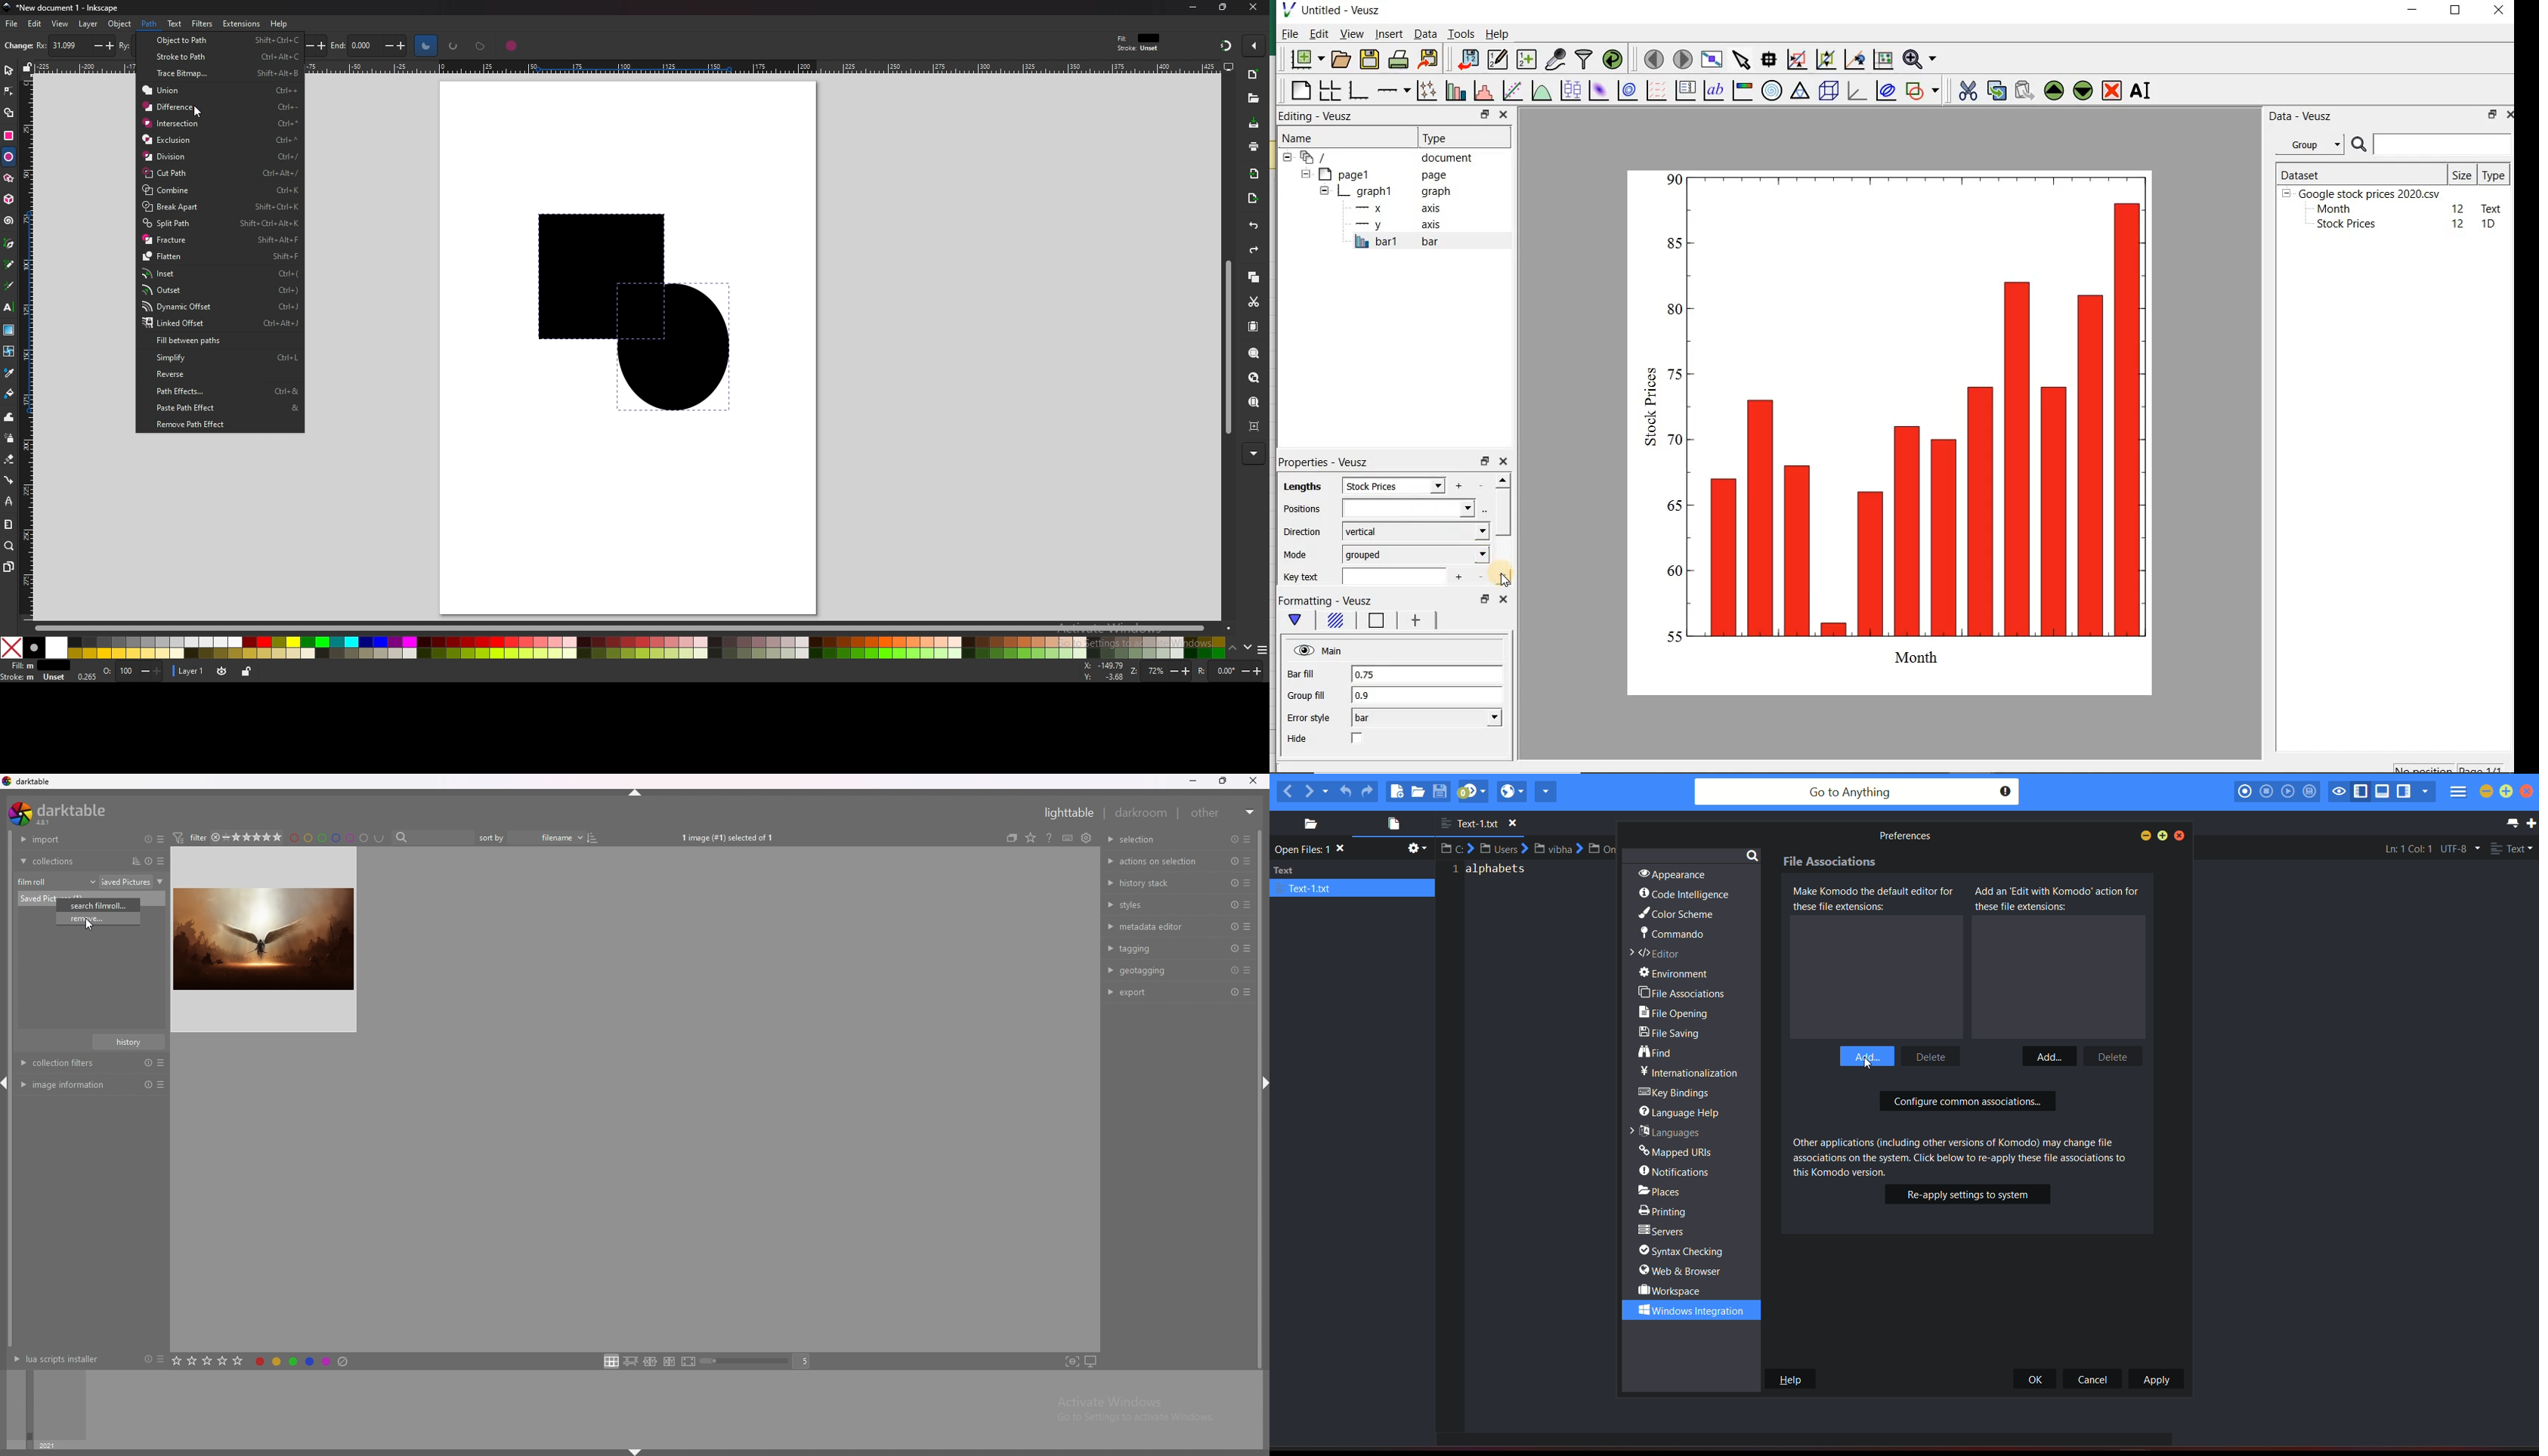 The width and height of the screenshot is (2548, 1456). I want to click on export to graphics format, so click(1429, 60).